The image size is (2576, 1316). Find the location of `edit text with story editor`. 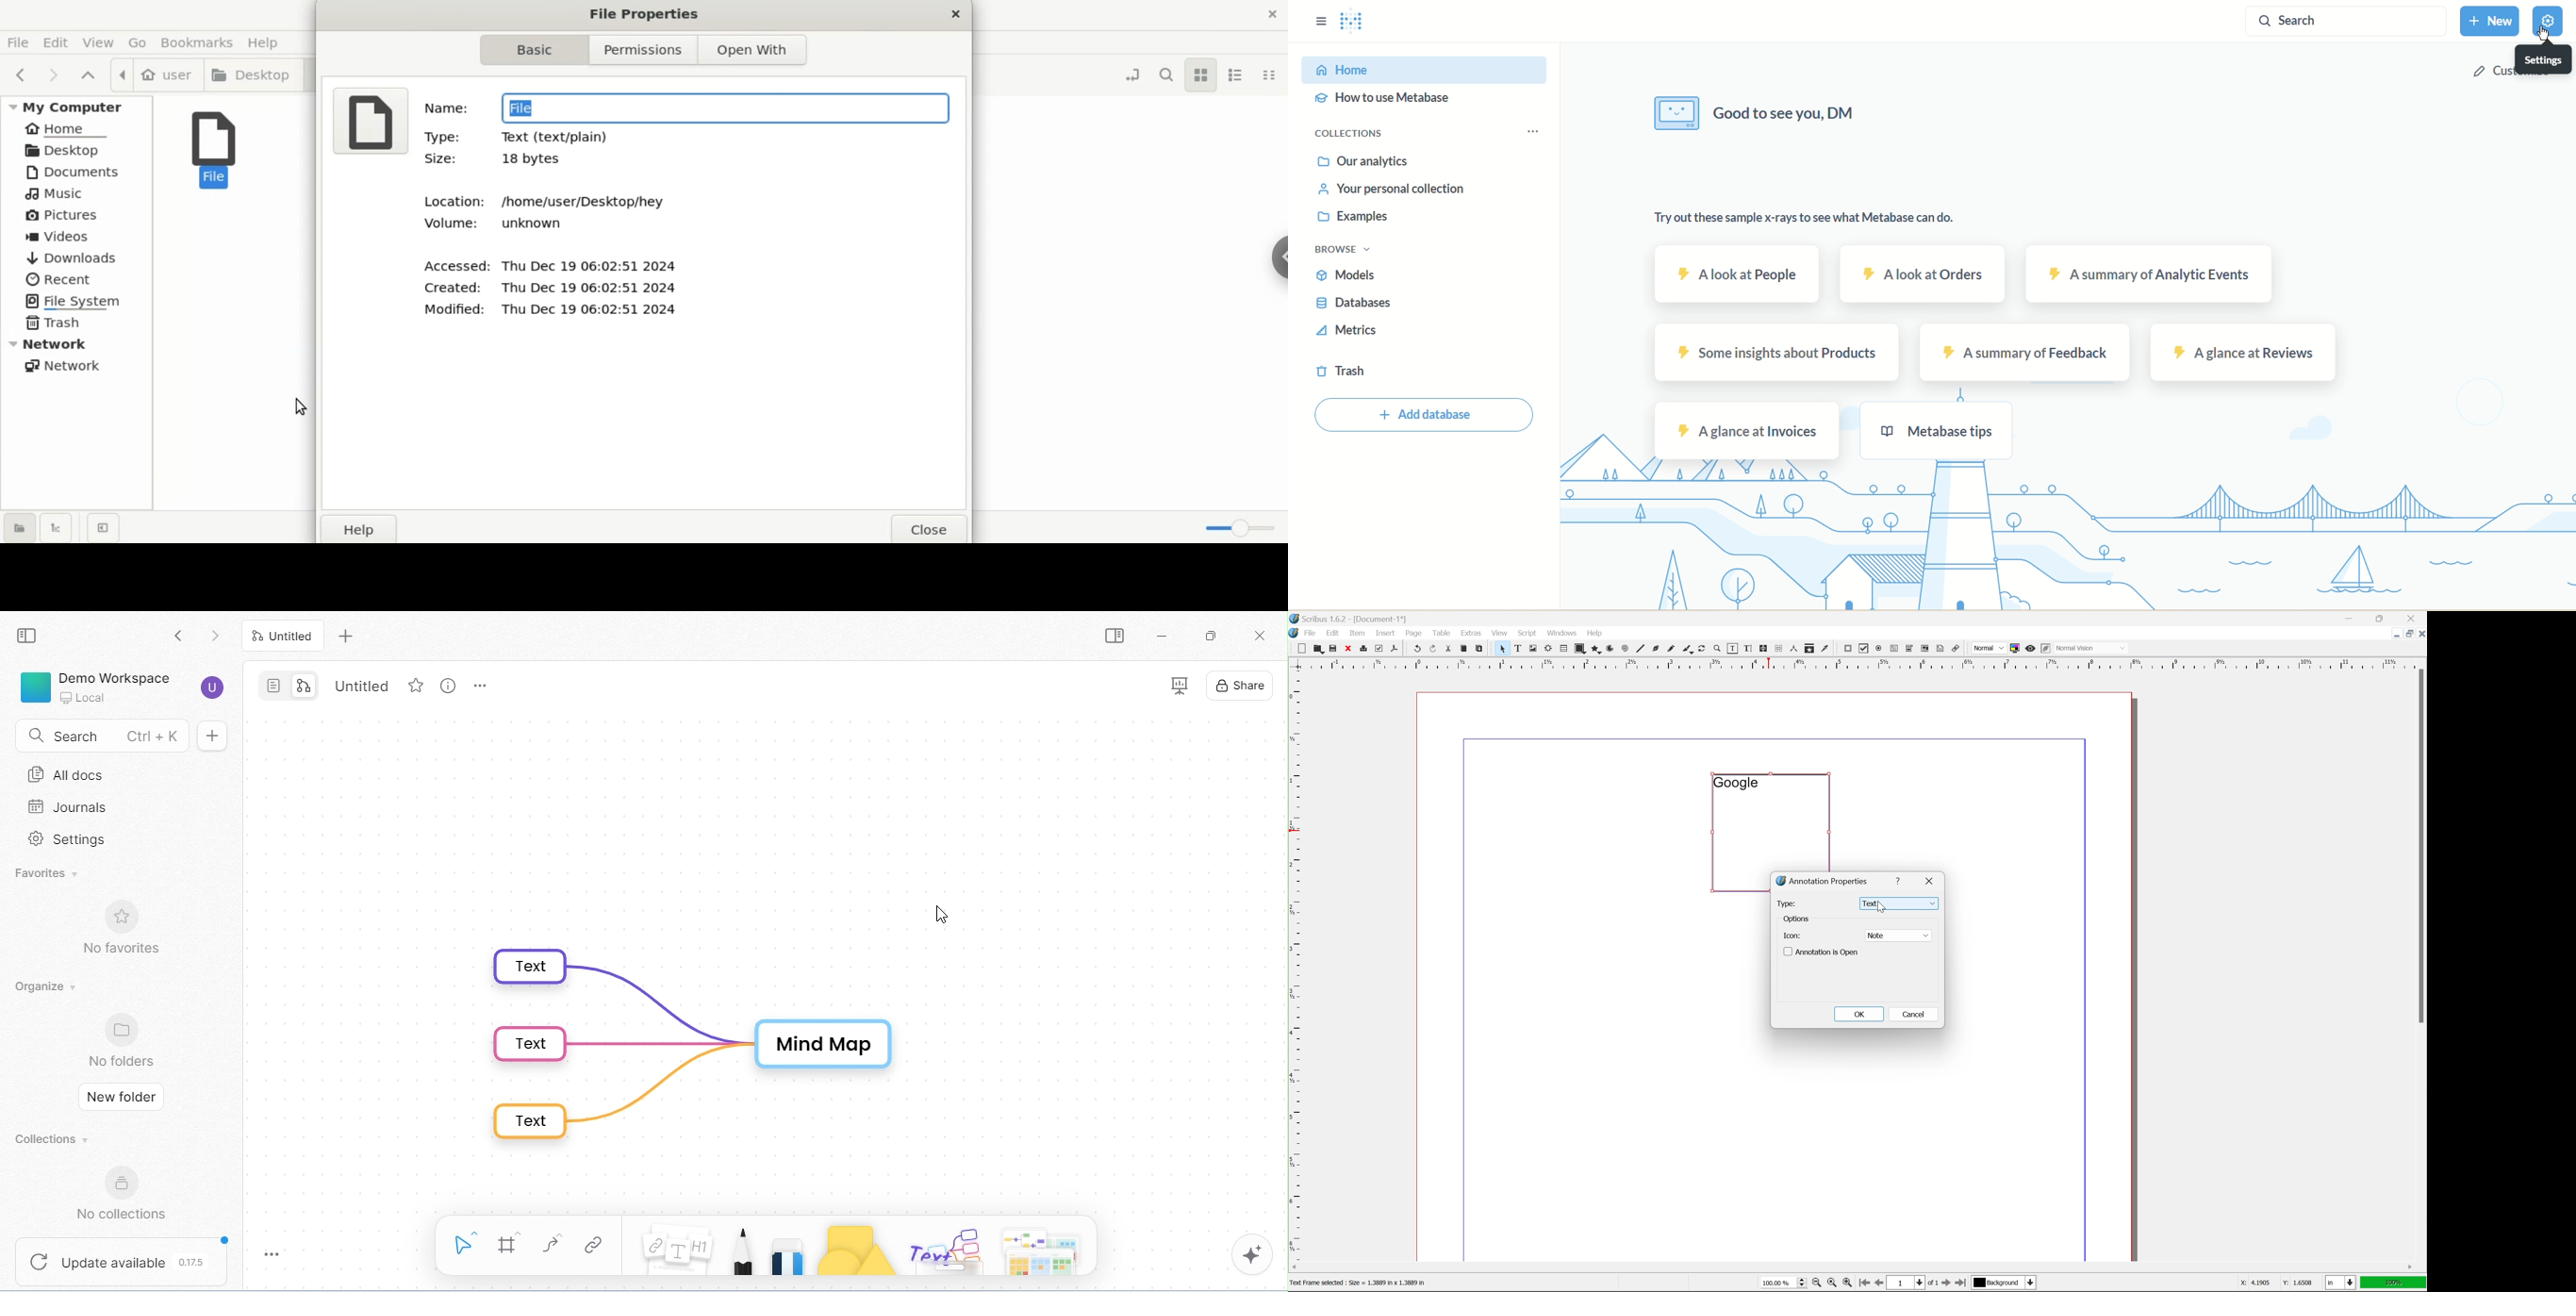

edit text with story editor is located at coordinates (1746, 648).